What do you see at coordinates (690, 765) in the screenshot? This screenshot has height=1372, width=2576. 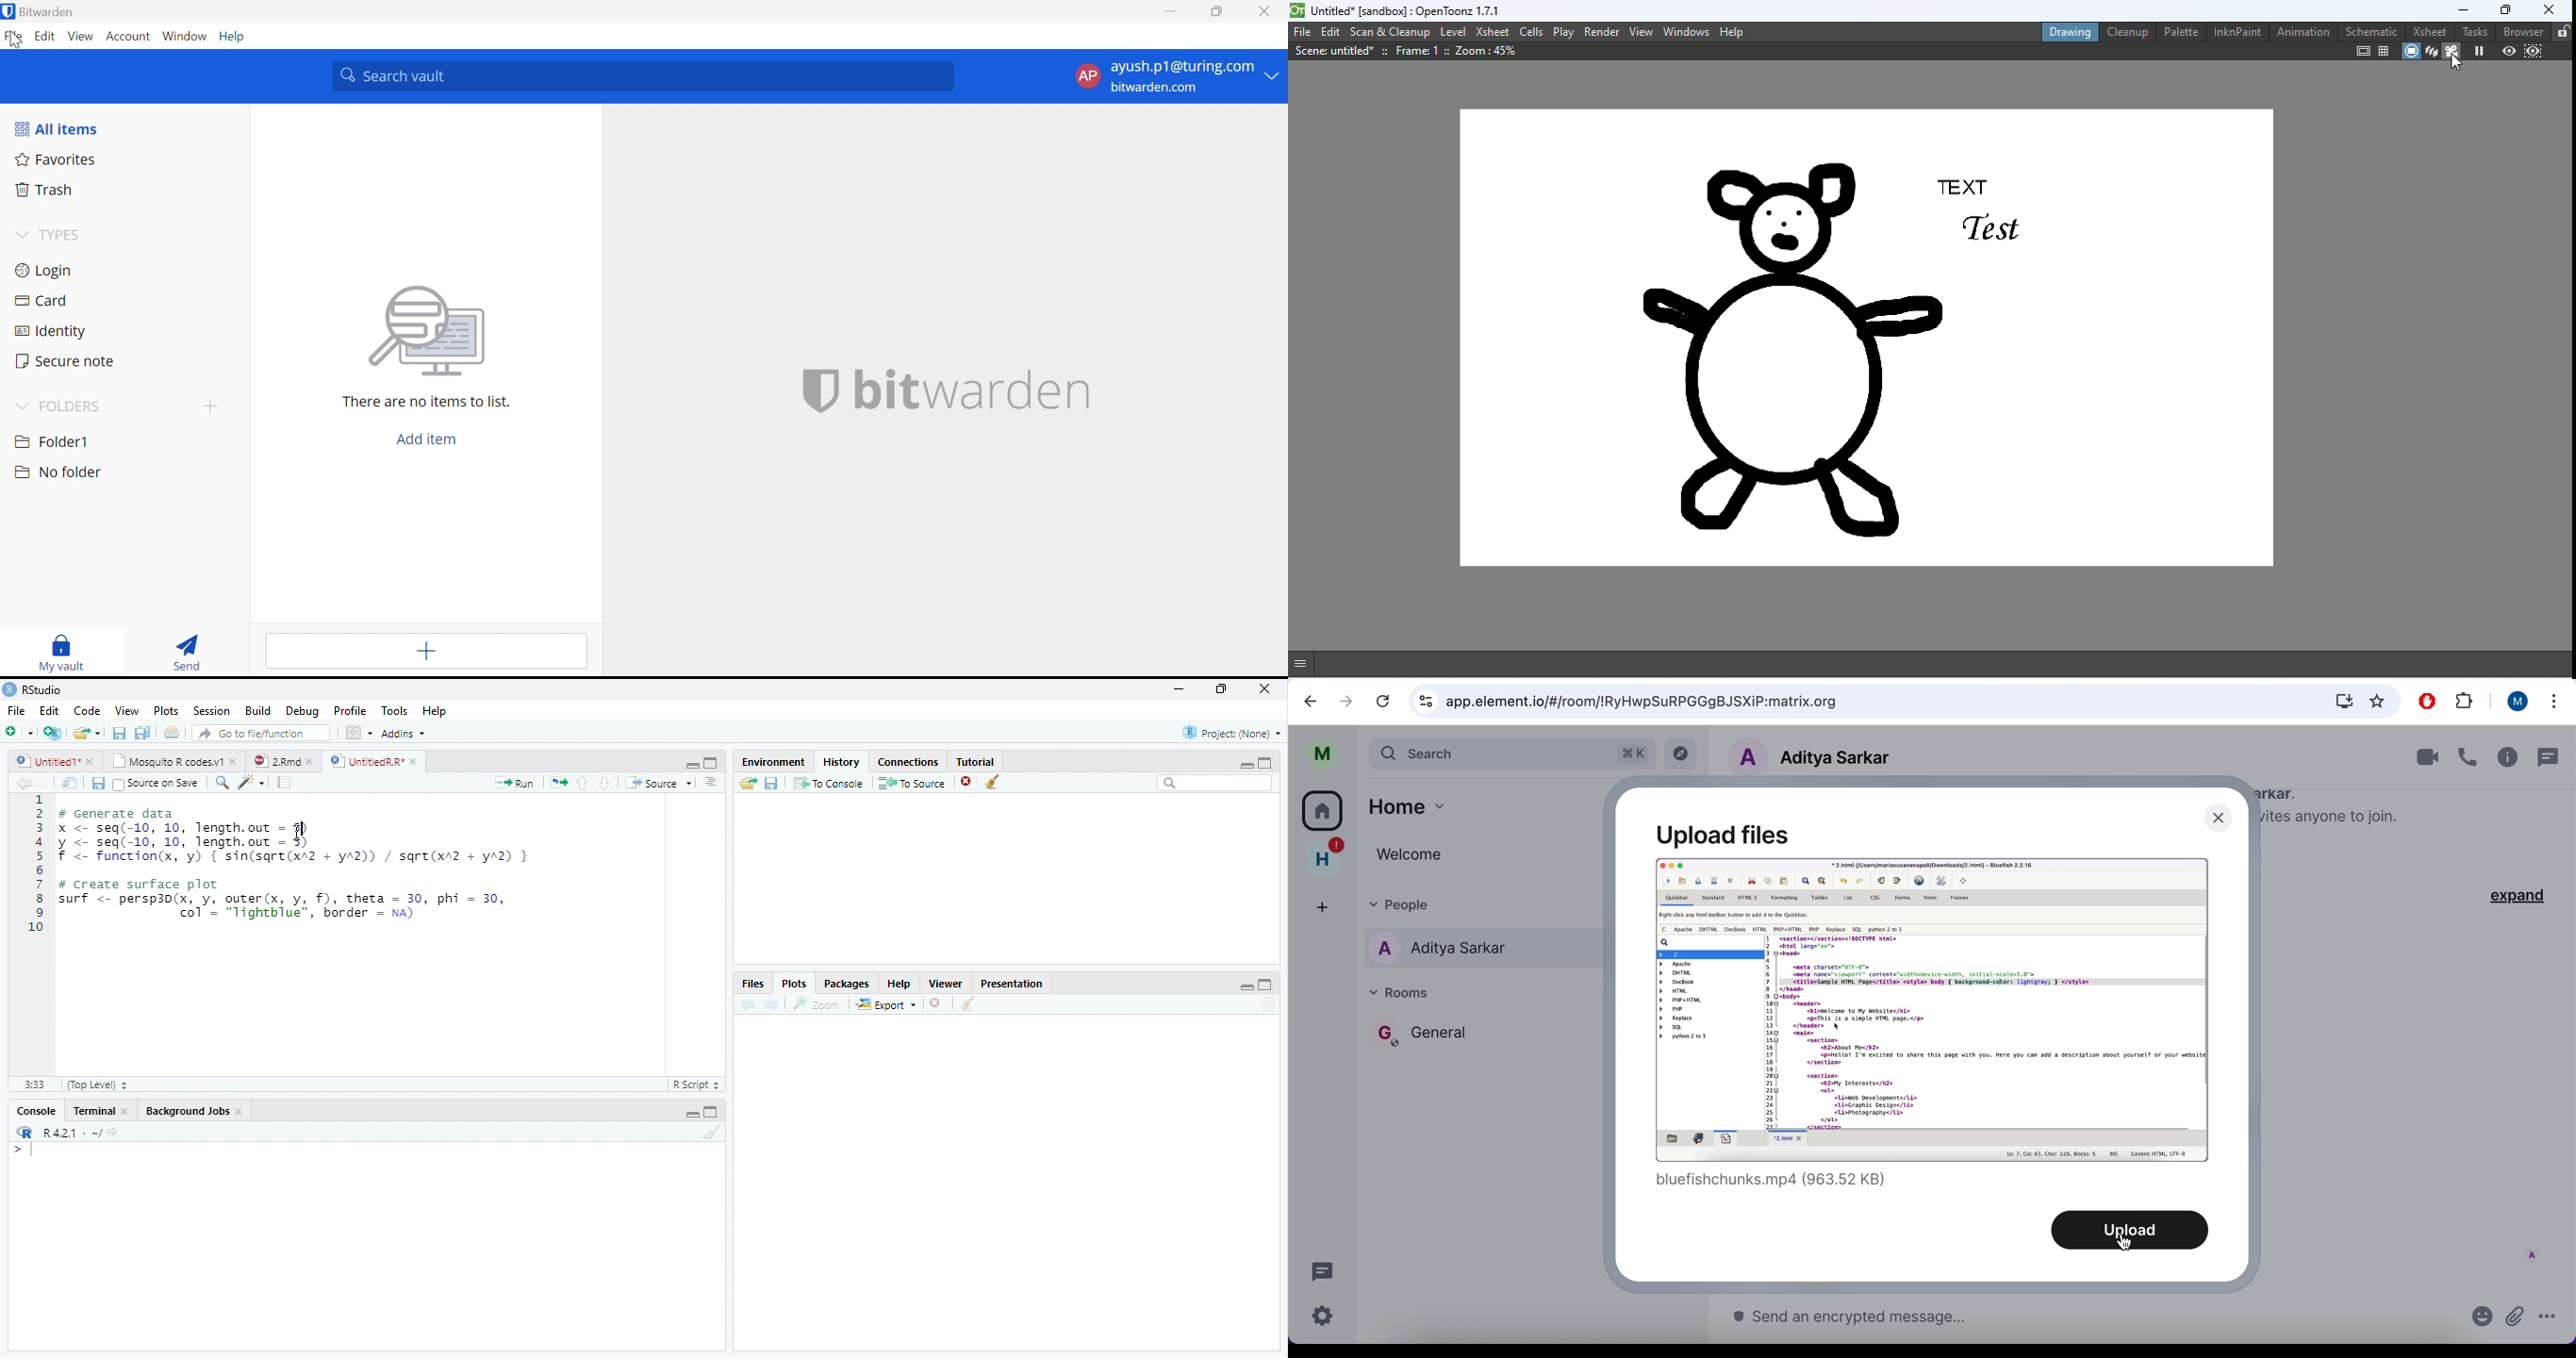 I see `Minimize` at bounding box center [690, 765].